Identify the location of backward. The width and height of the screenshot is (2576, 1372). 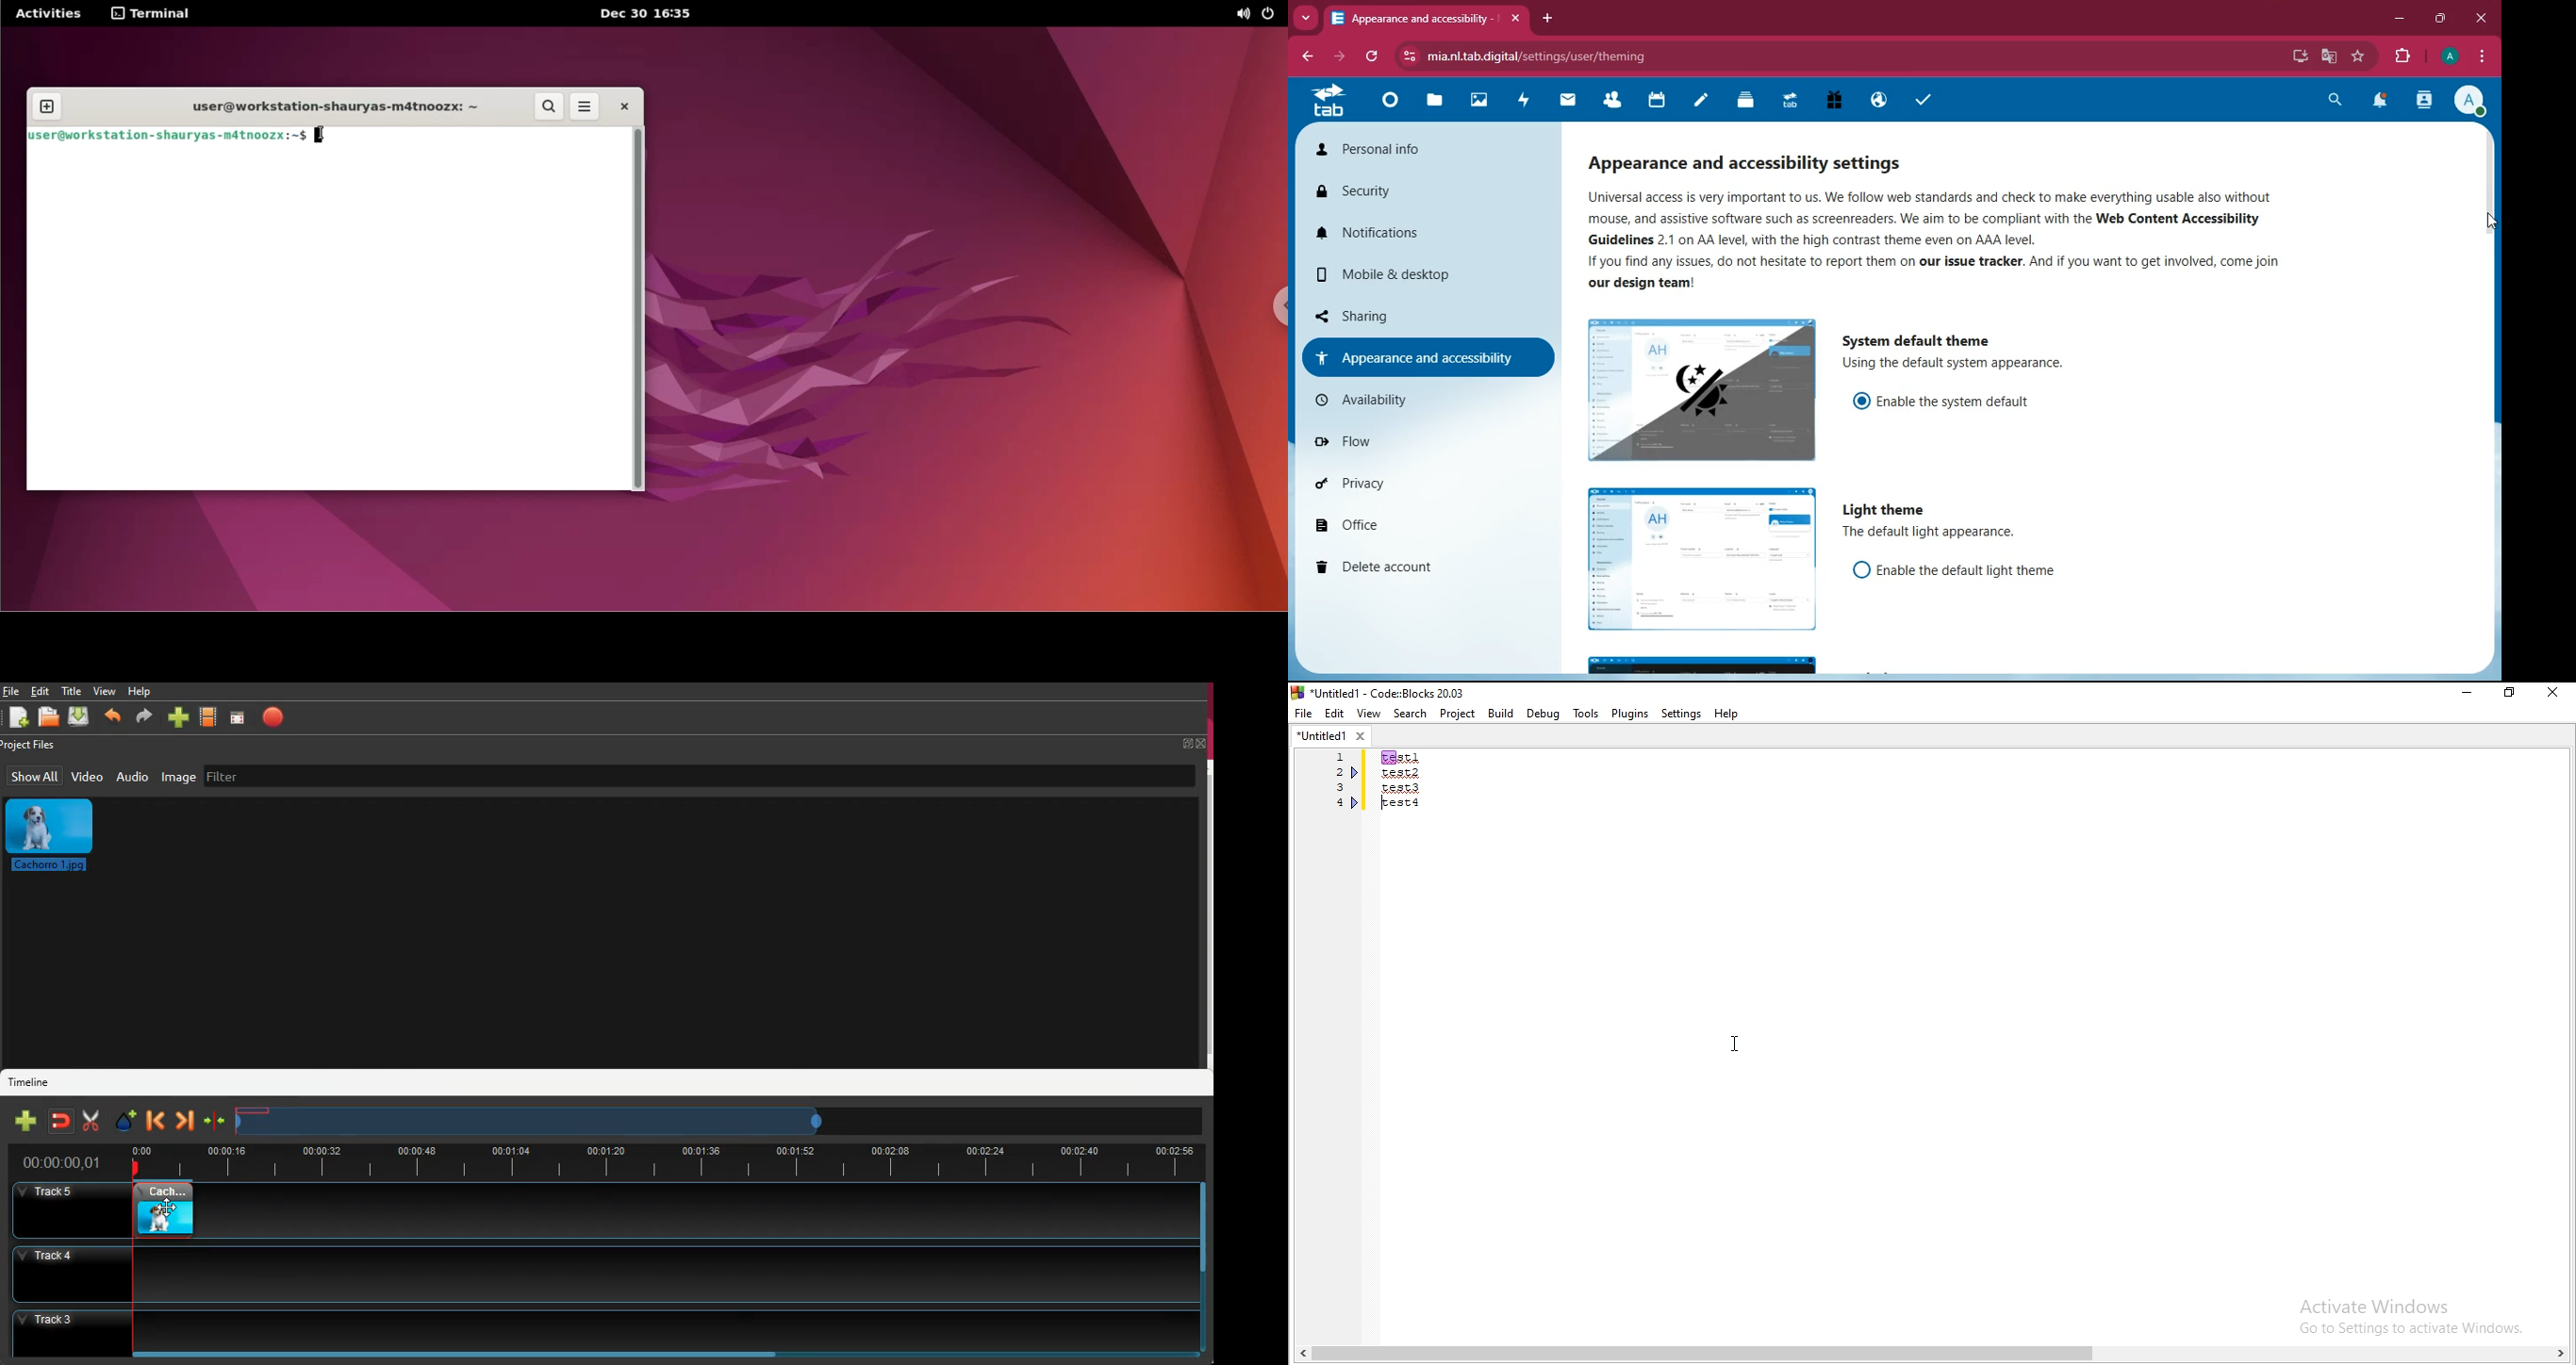
(155, 1121).